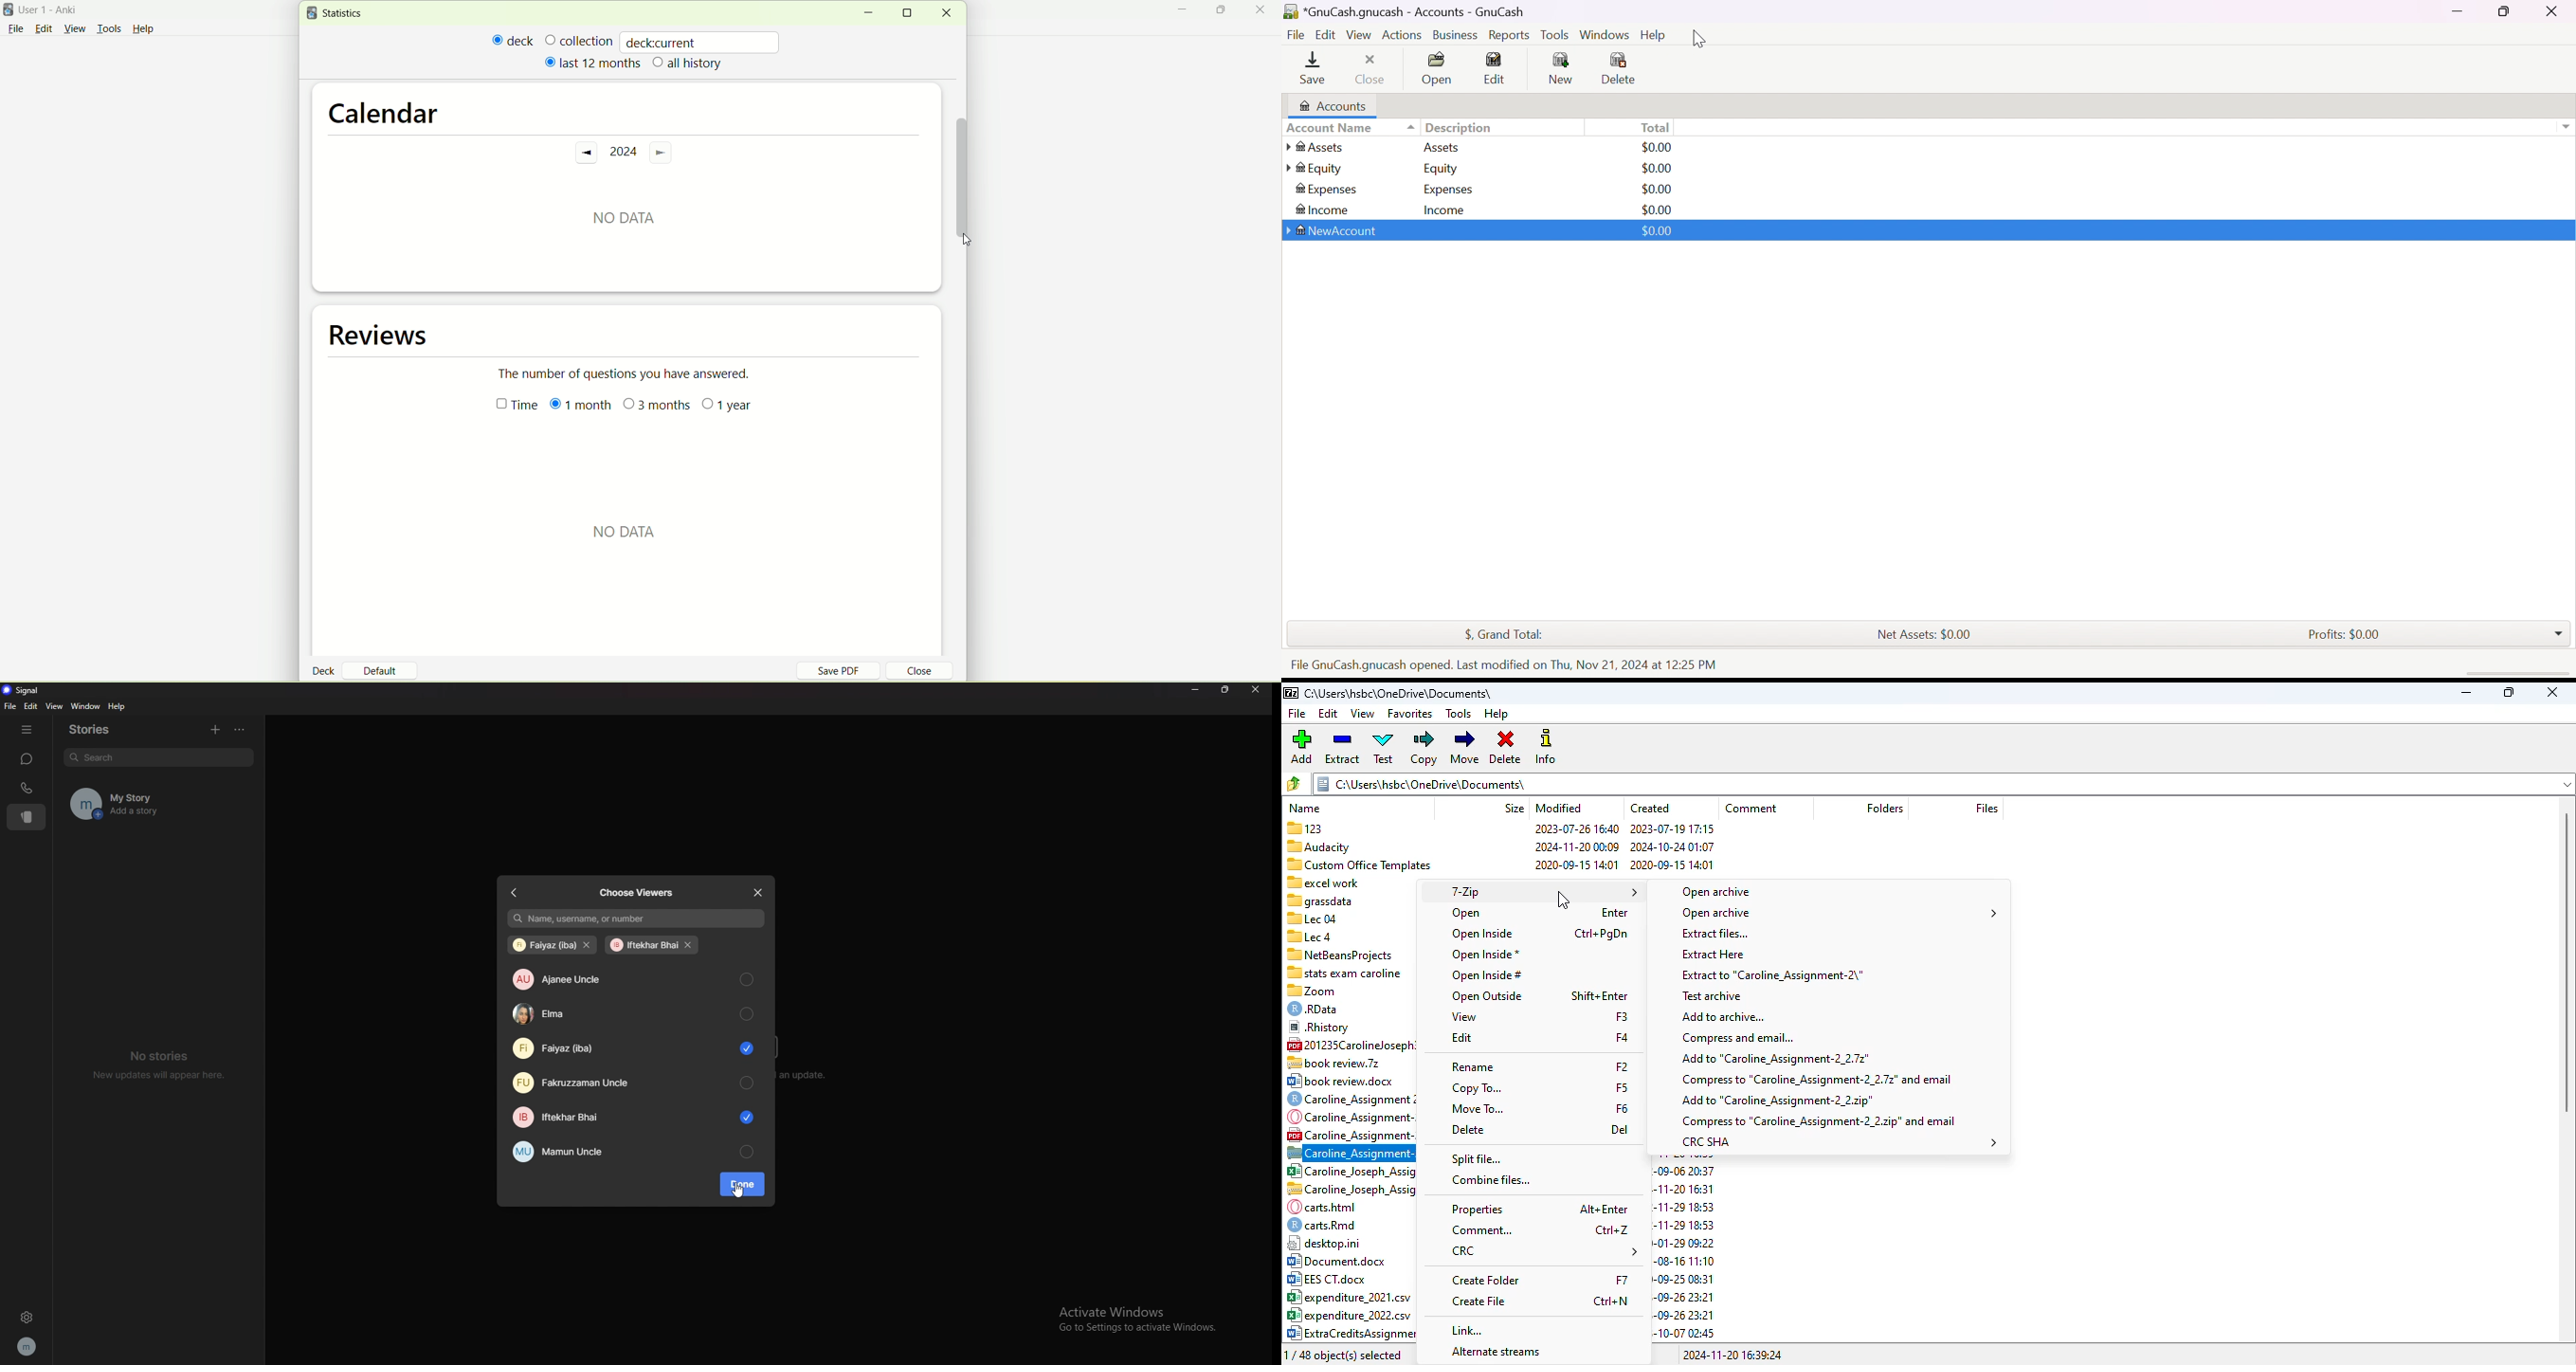  I want to click on File GnuCash opened. Last modified on Thu, Nov 21, 2024 at 12:25 PM, so click(1503, 665).